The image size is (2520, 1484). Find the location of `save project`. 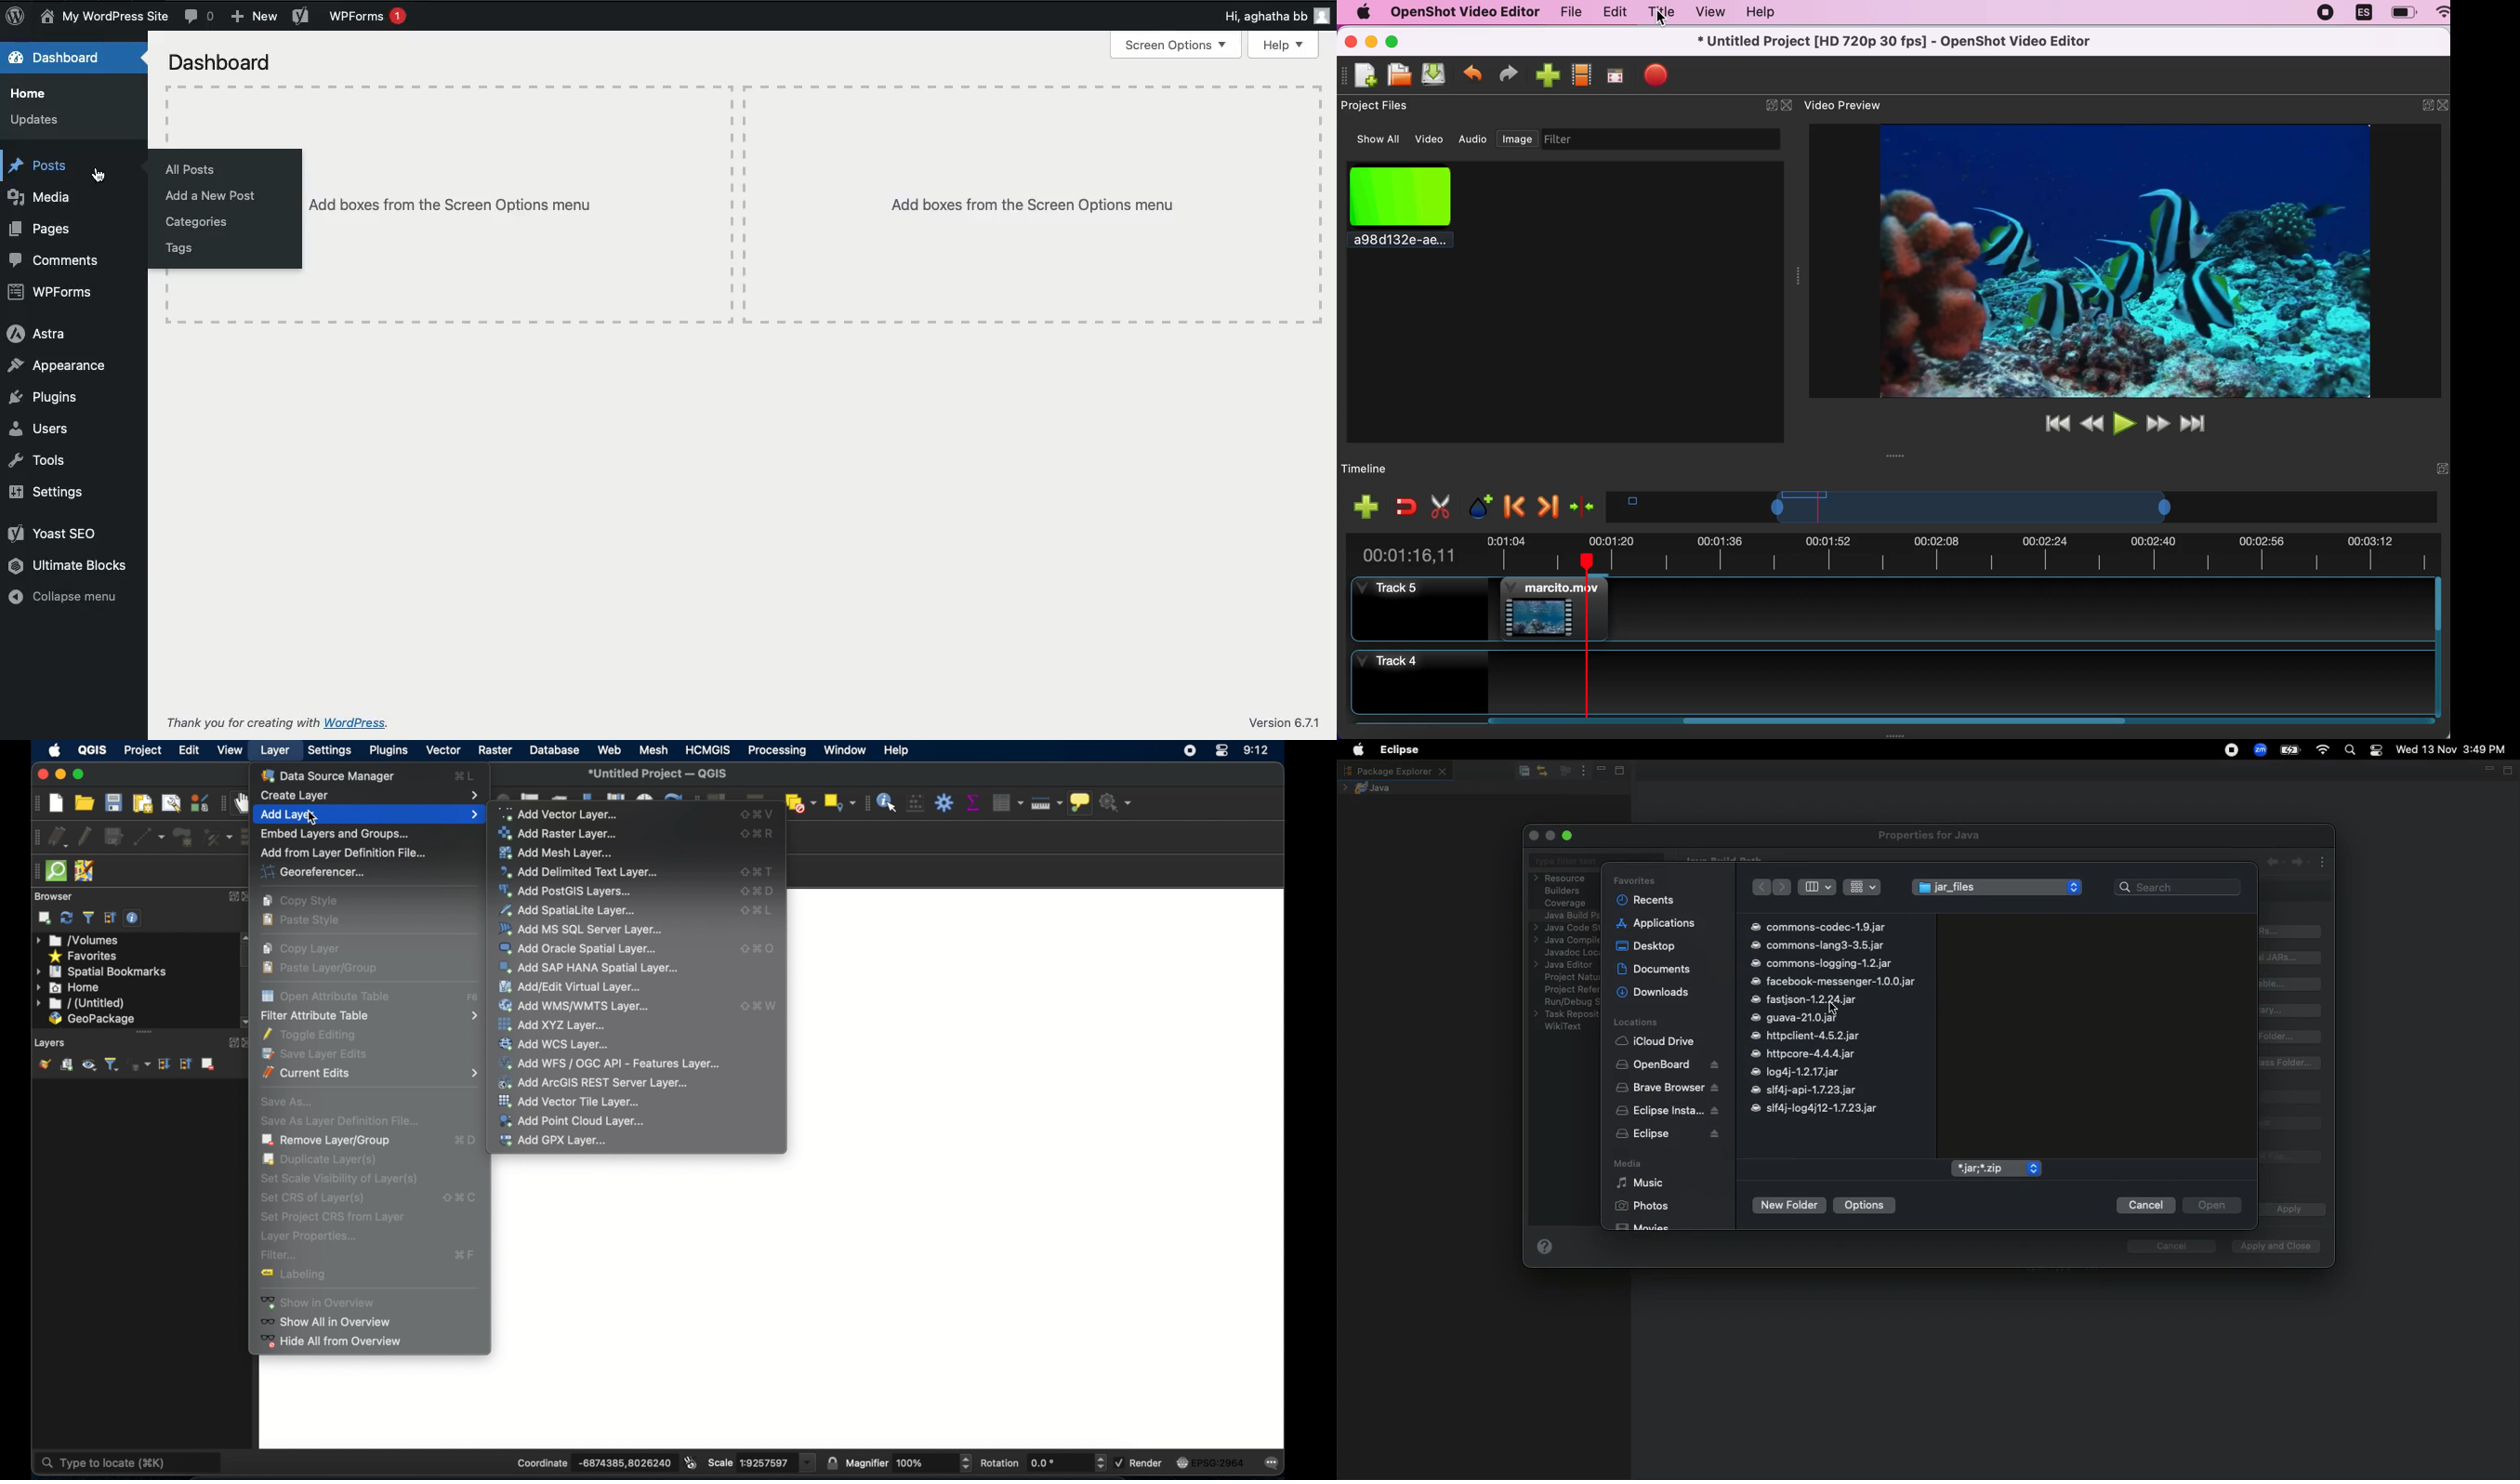

save project is located at coordinates (114, 804).